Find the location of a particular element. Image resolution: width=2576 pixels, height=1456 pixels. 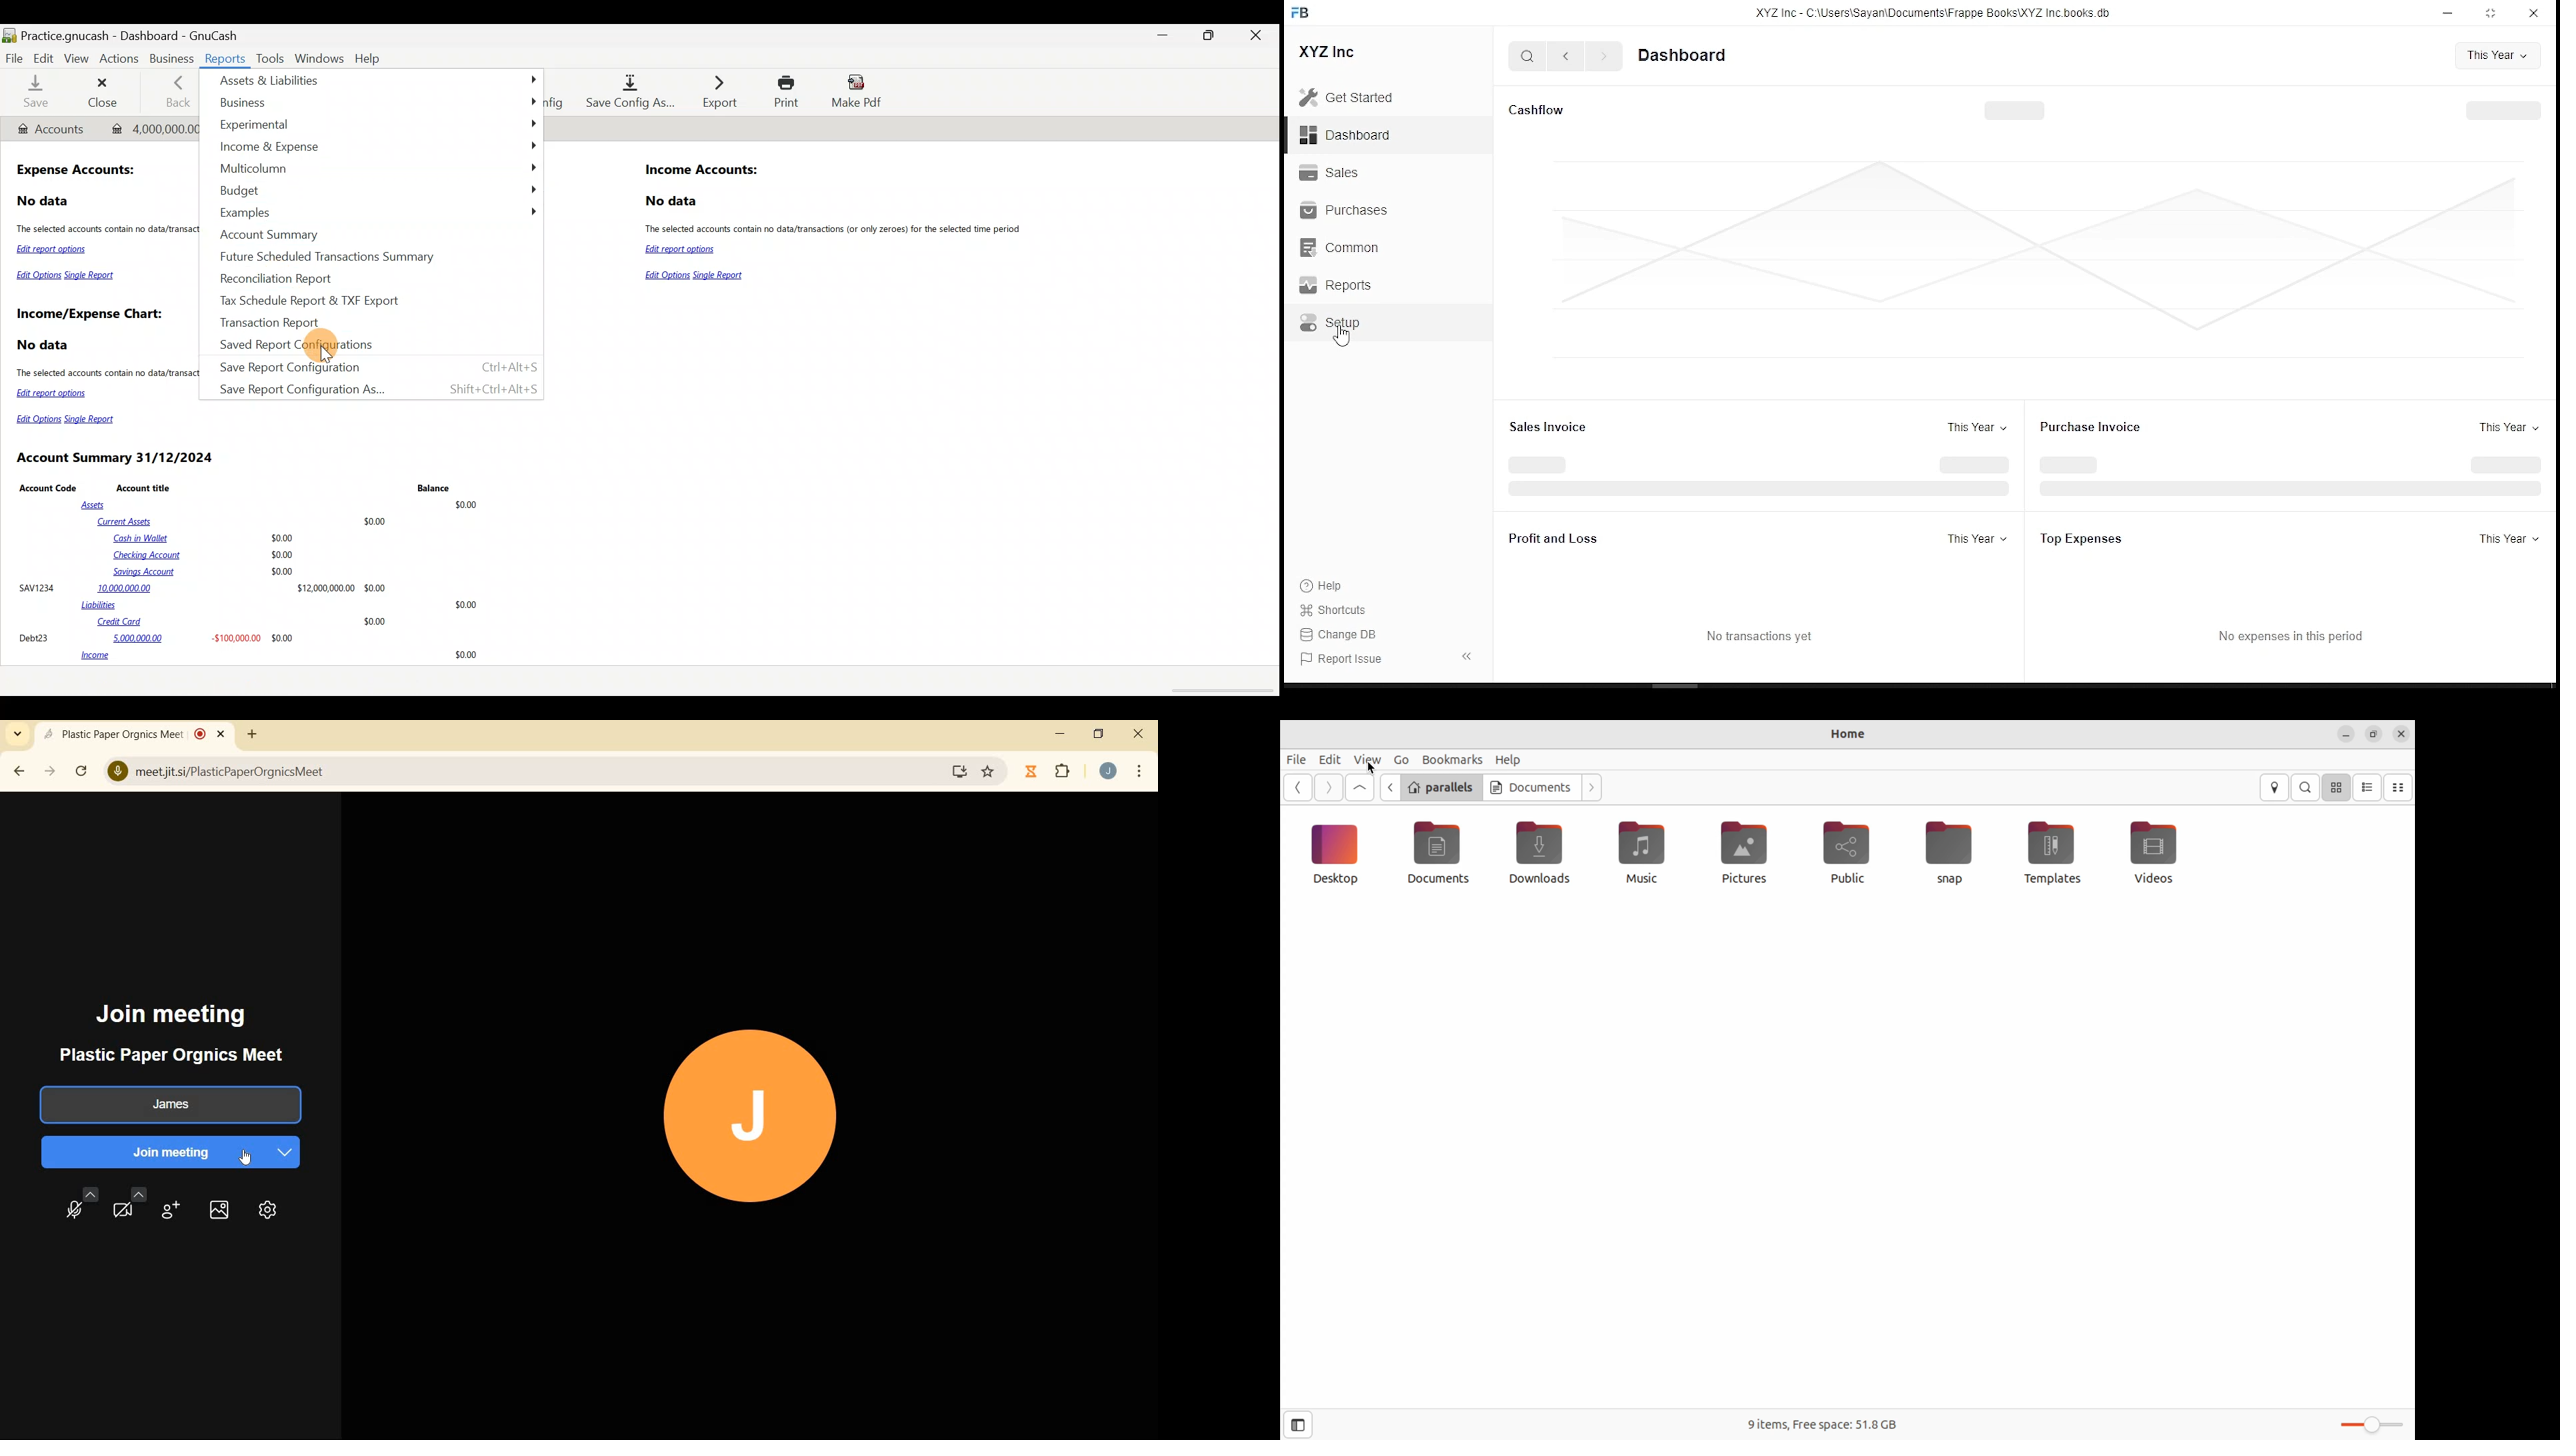

parallels is located at coordinates (1444, 788).